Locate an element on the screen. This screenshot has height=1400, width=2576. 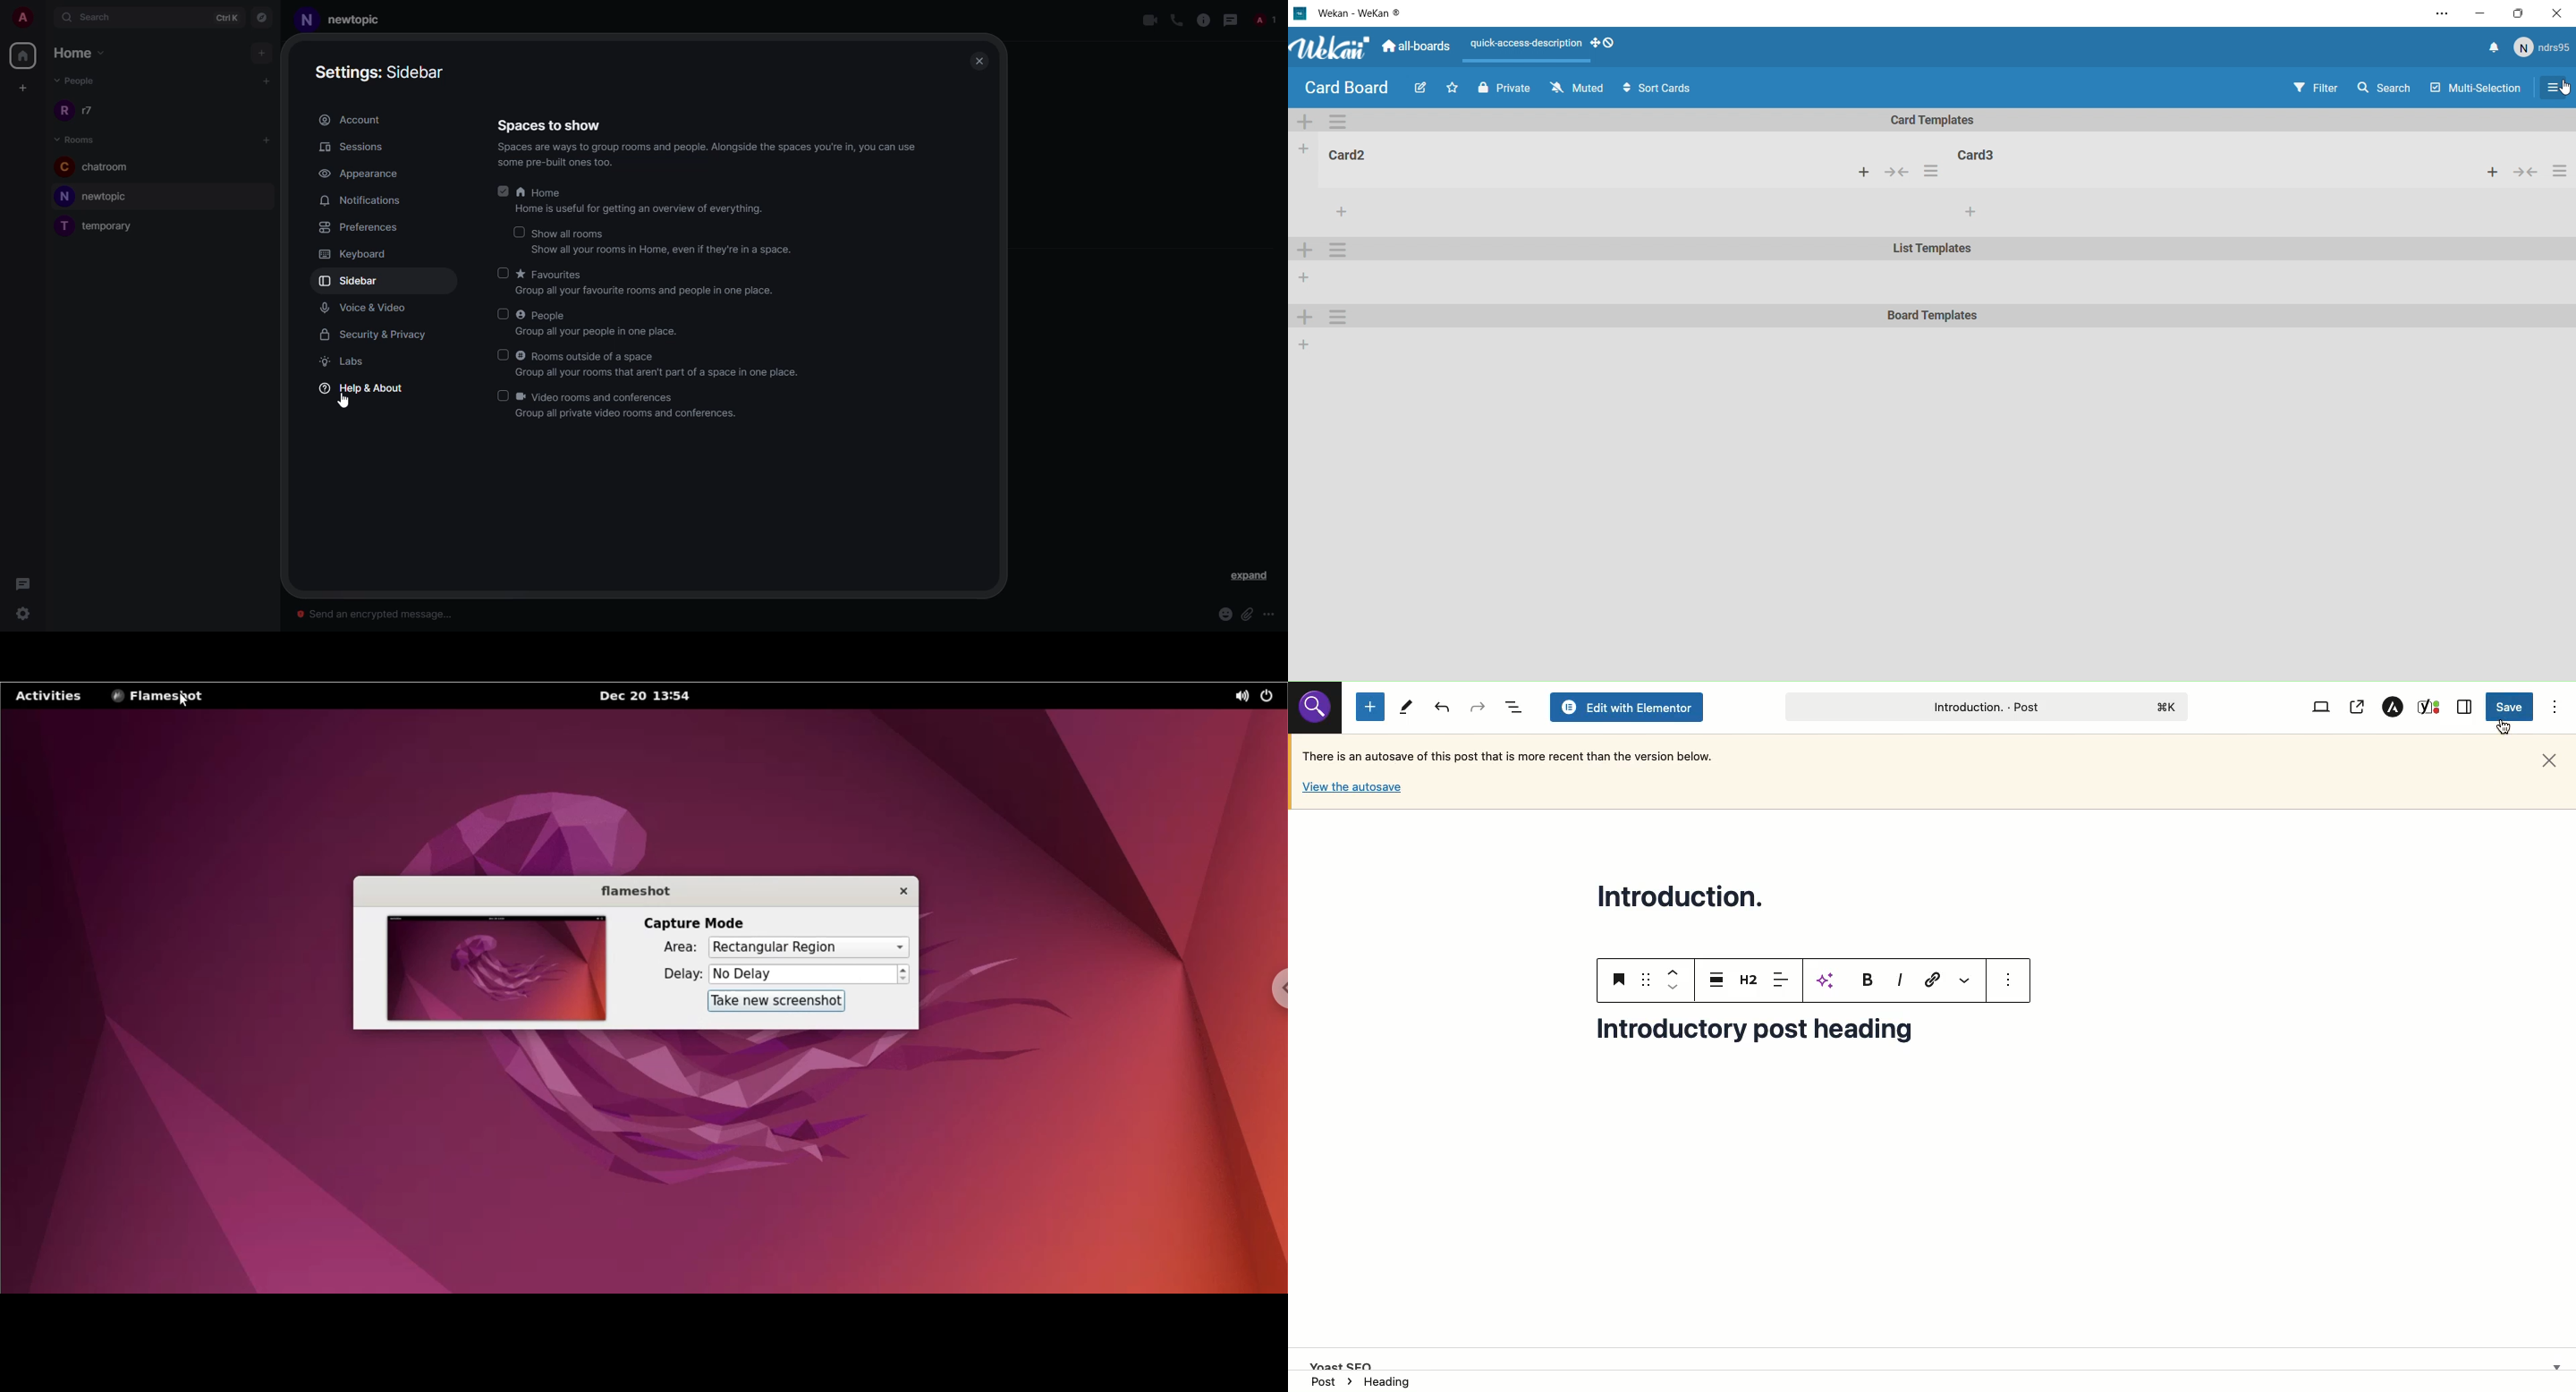
Settings is located at coordinates (1340, 317).